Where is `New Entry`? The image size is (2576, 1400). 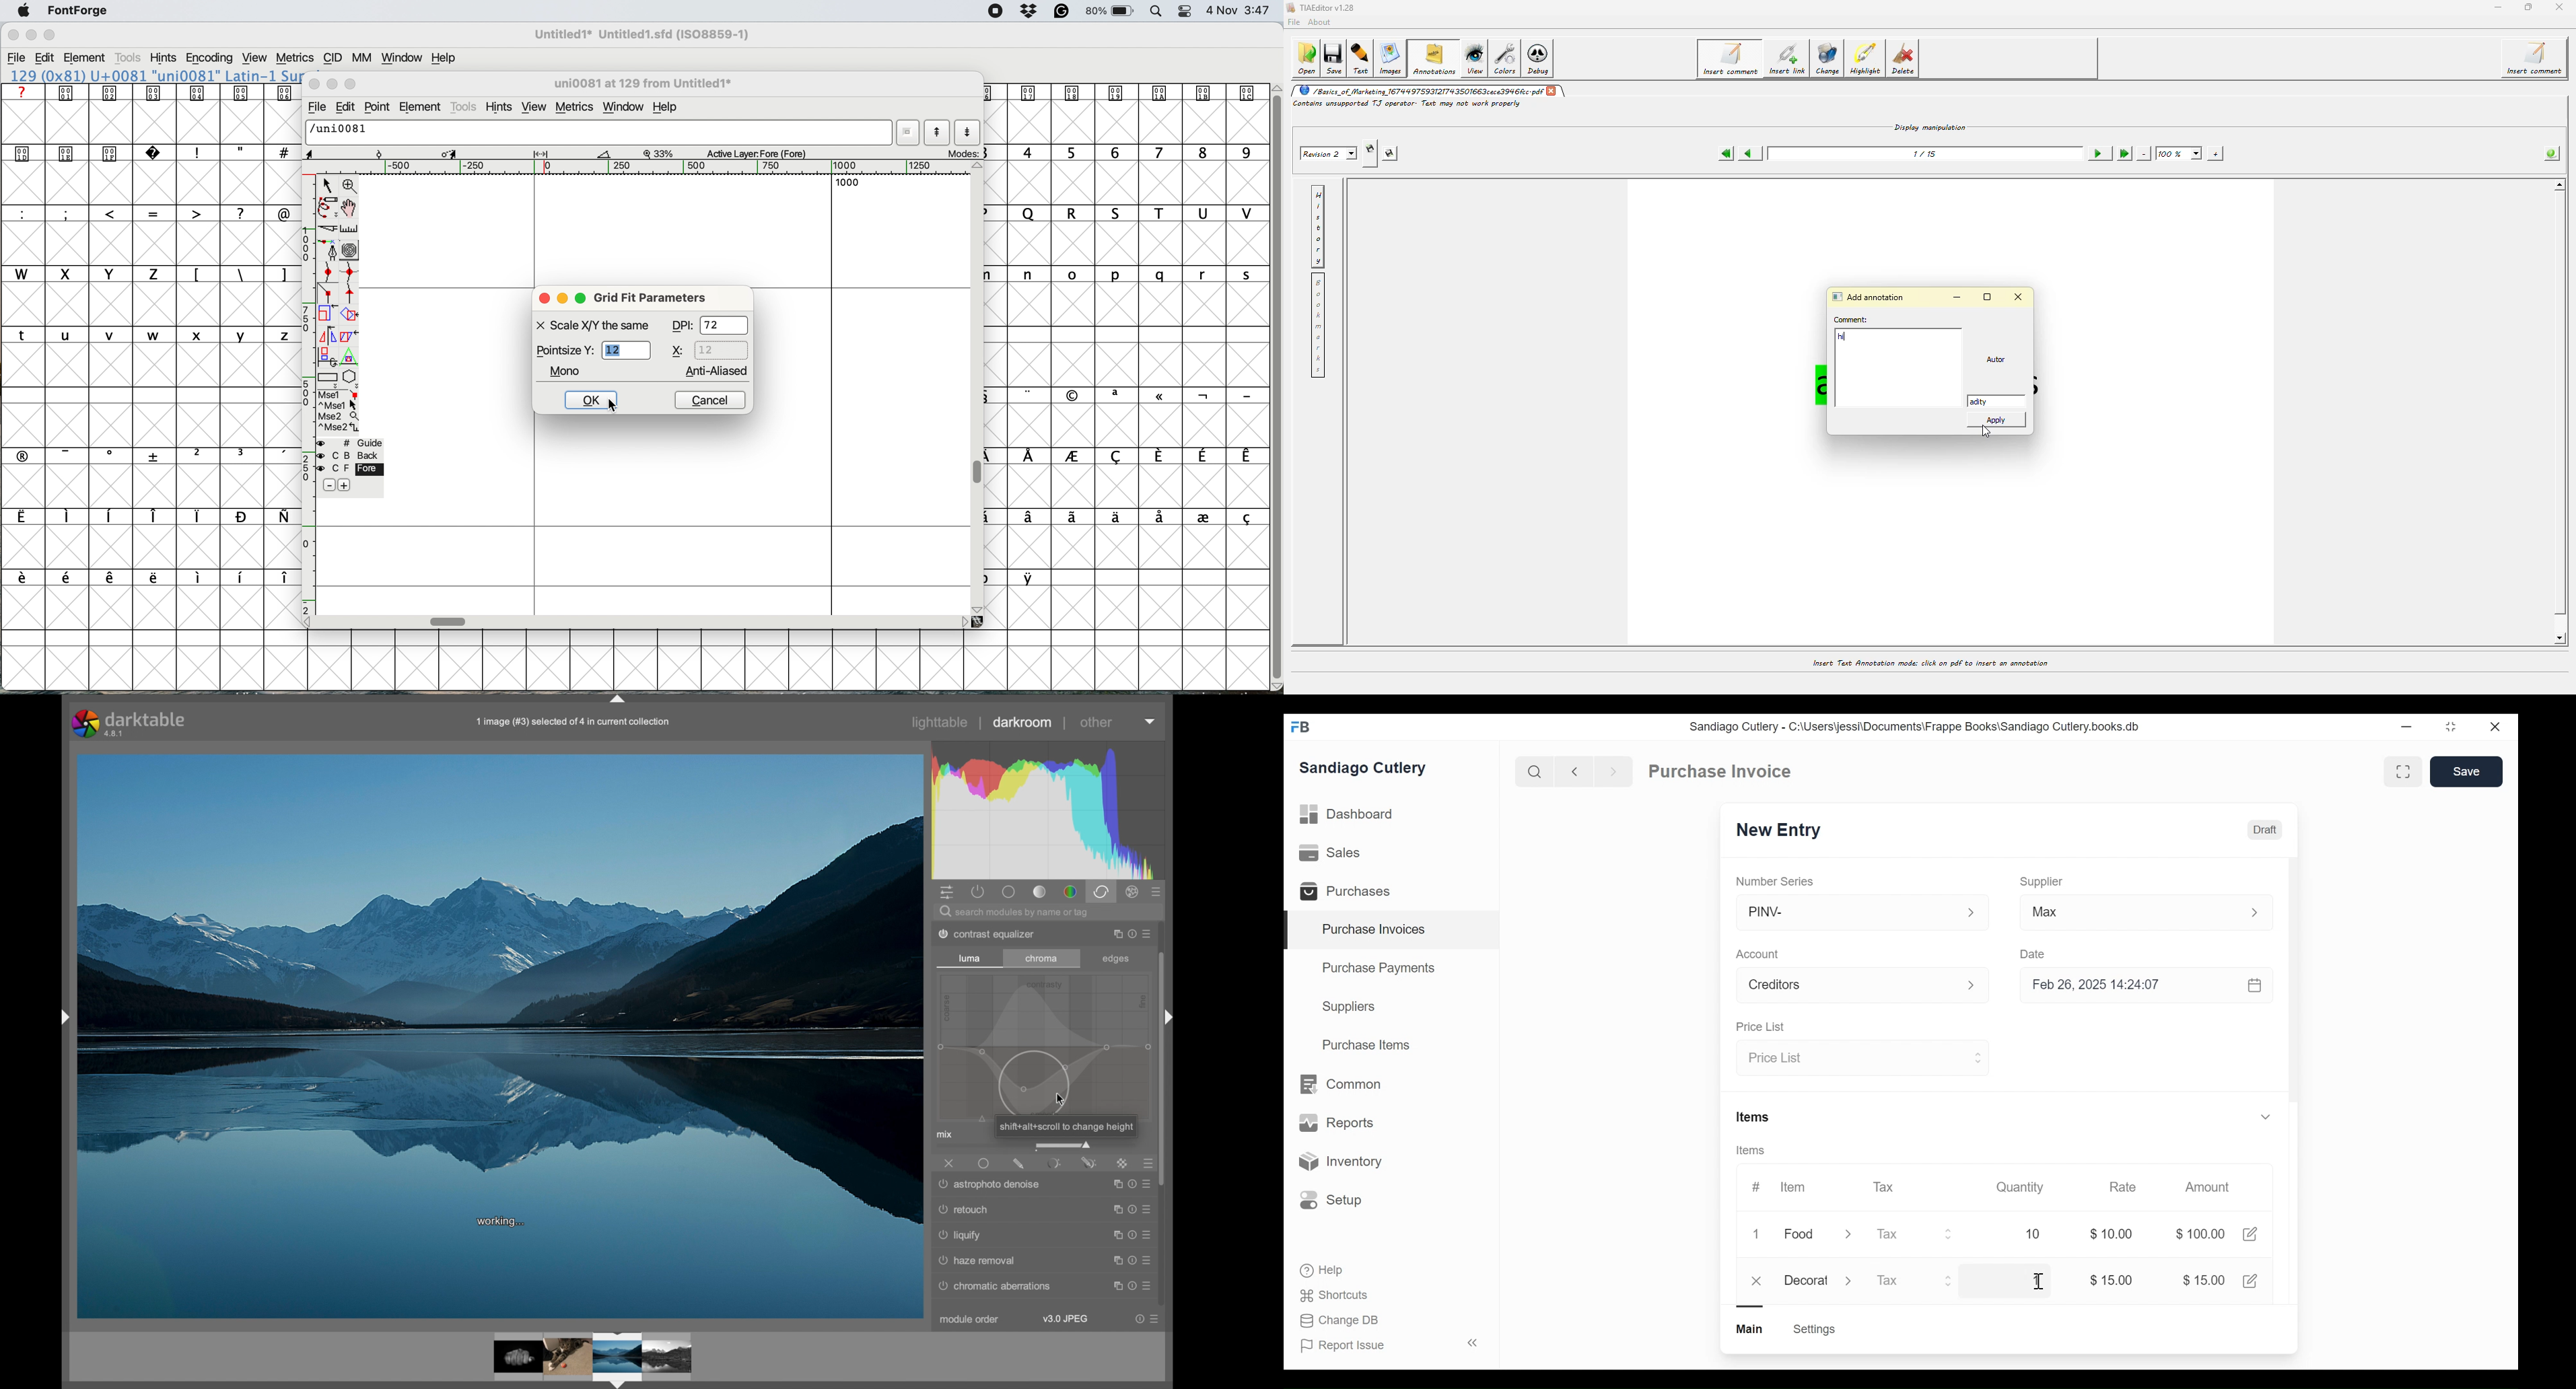
New Entry is located at coordinates (1782, 831).